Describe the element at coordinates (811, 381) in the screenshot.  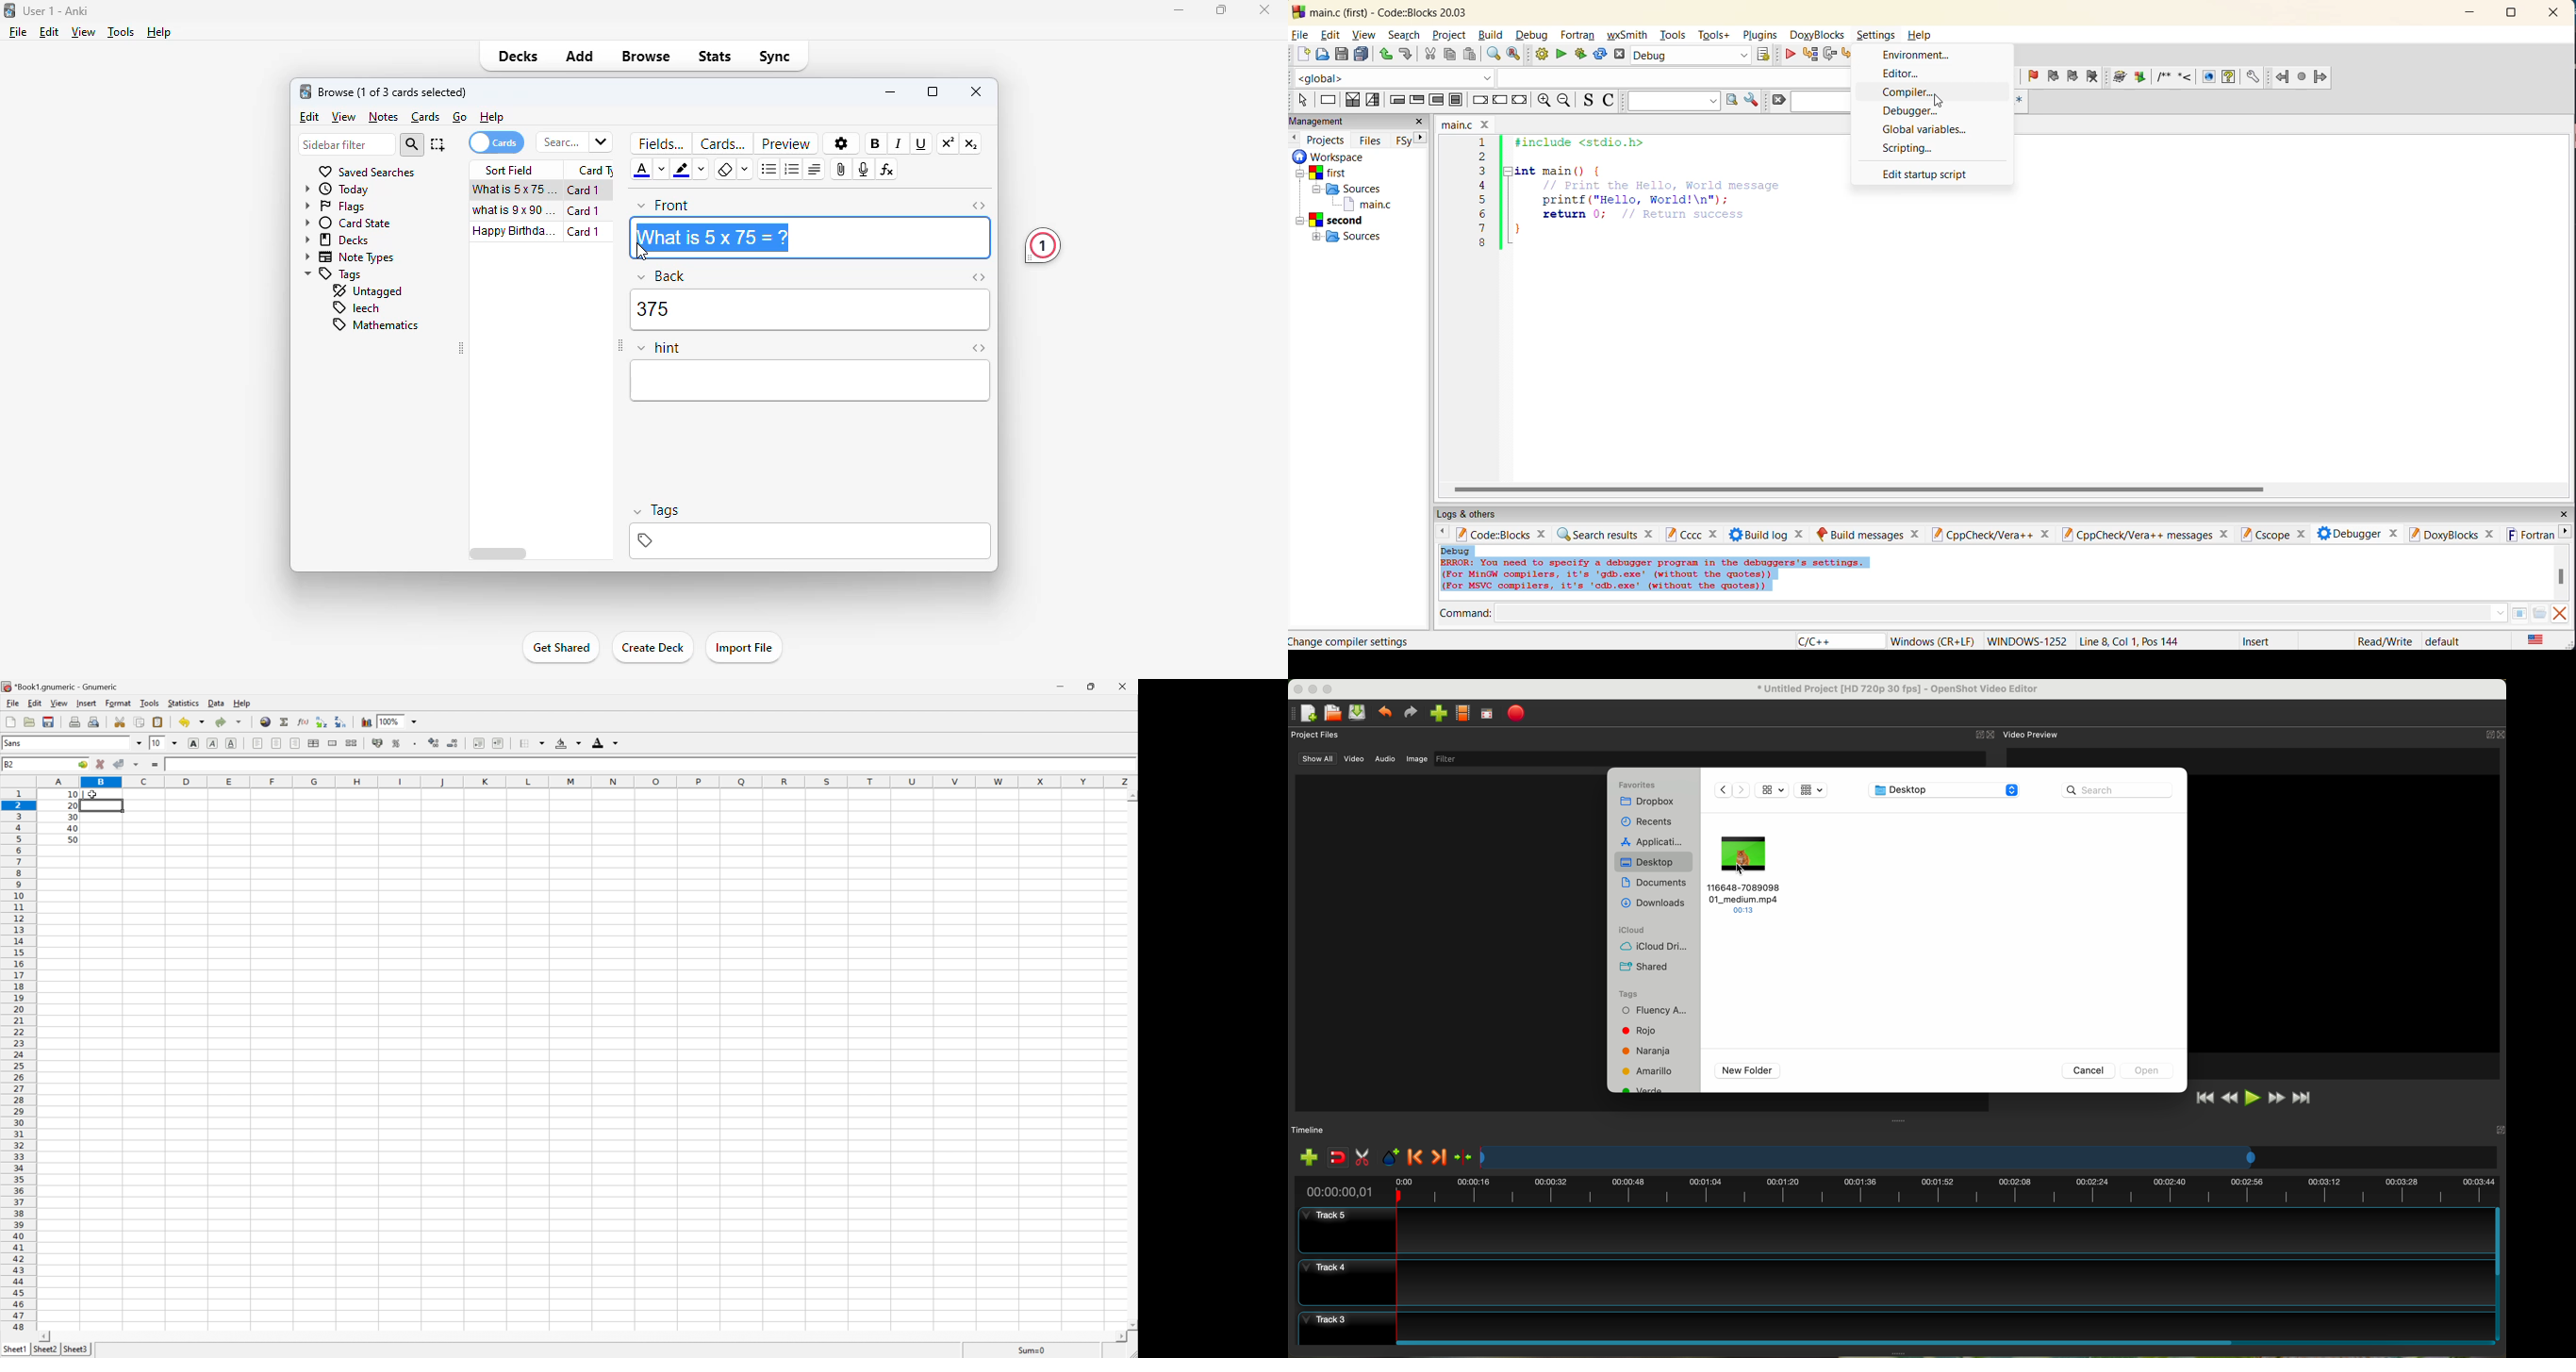
I see `editor` at that location.